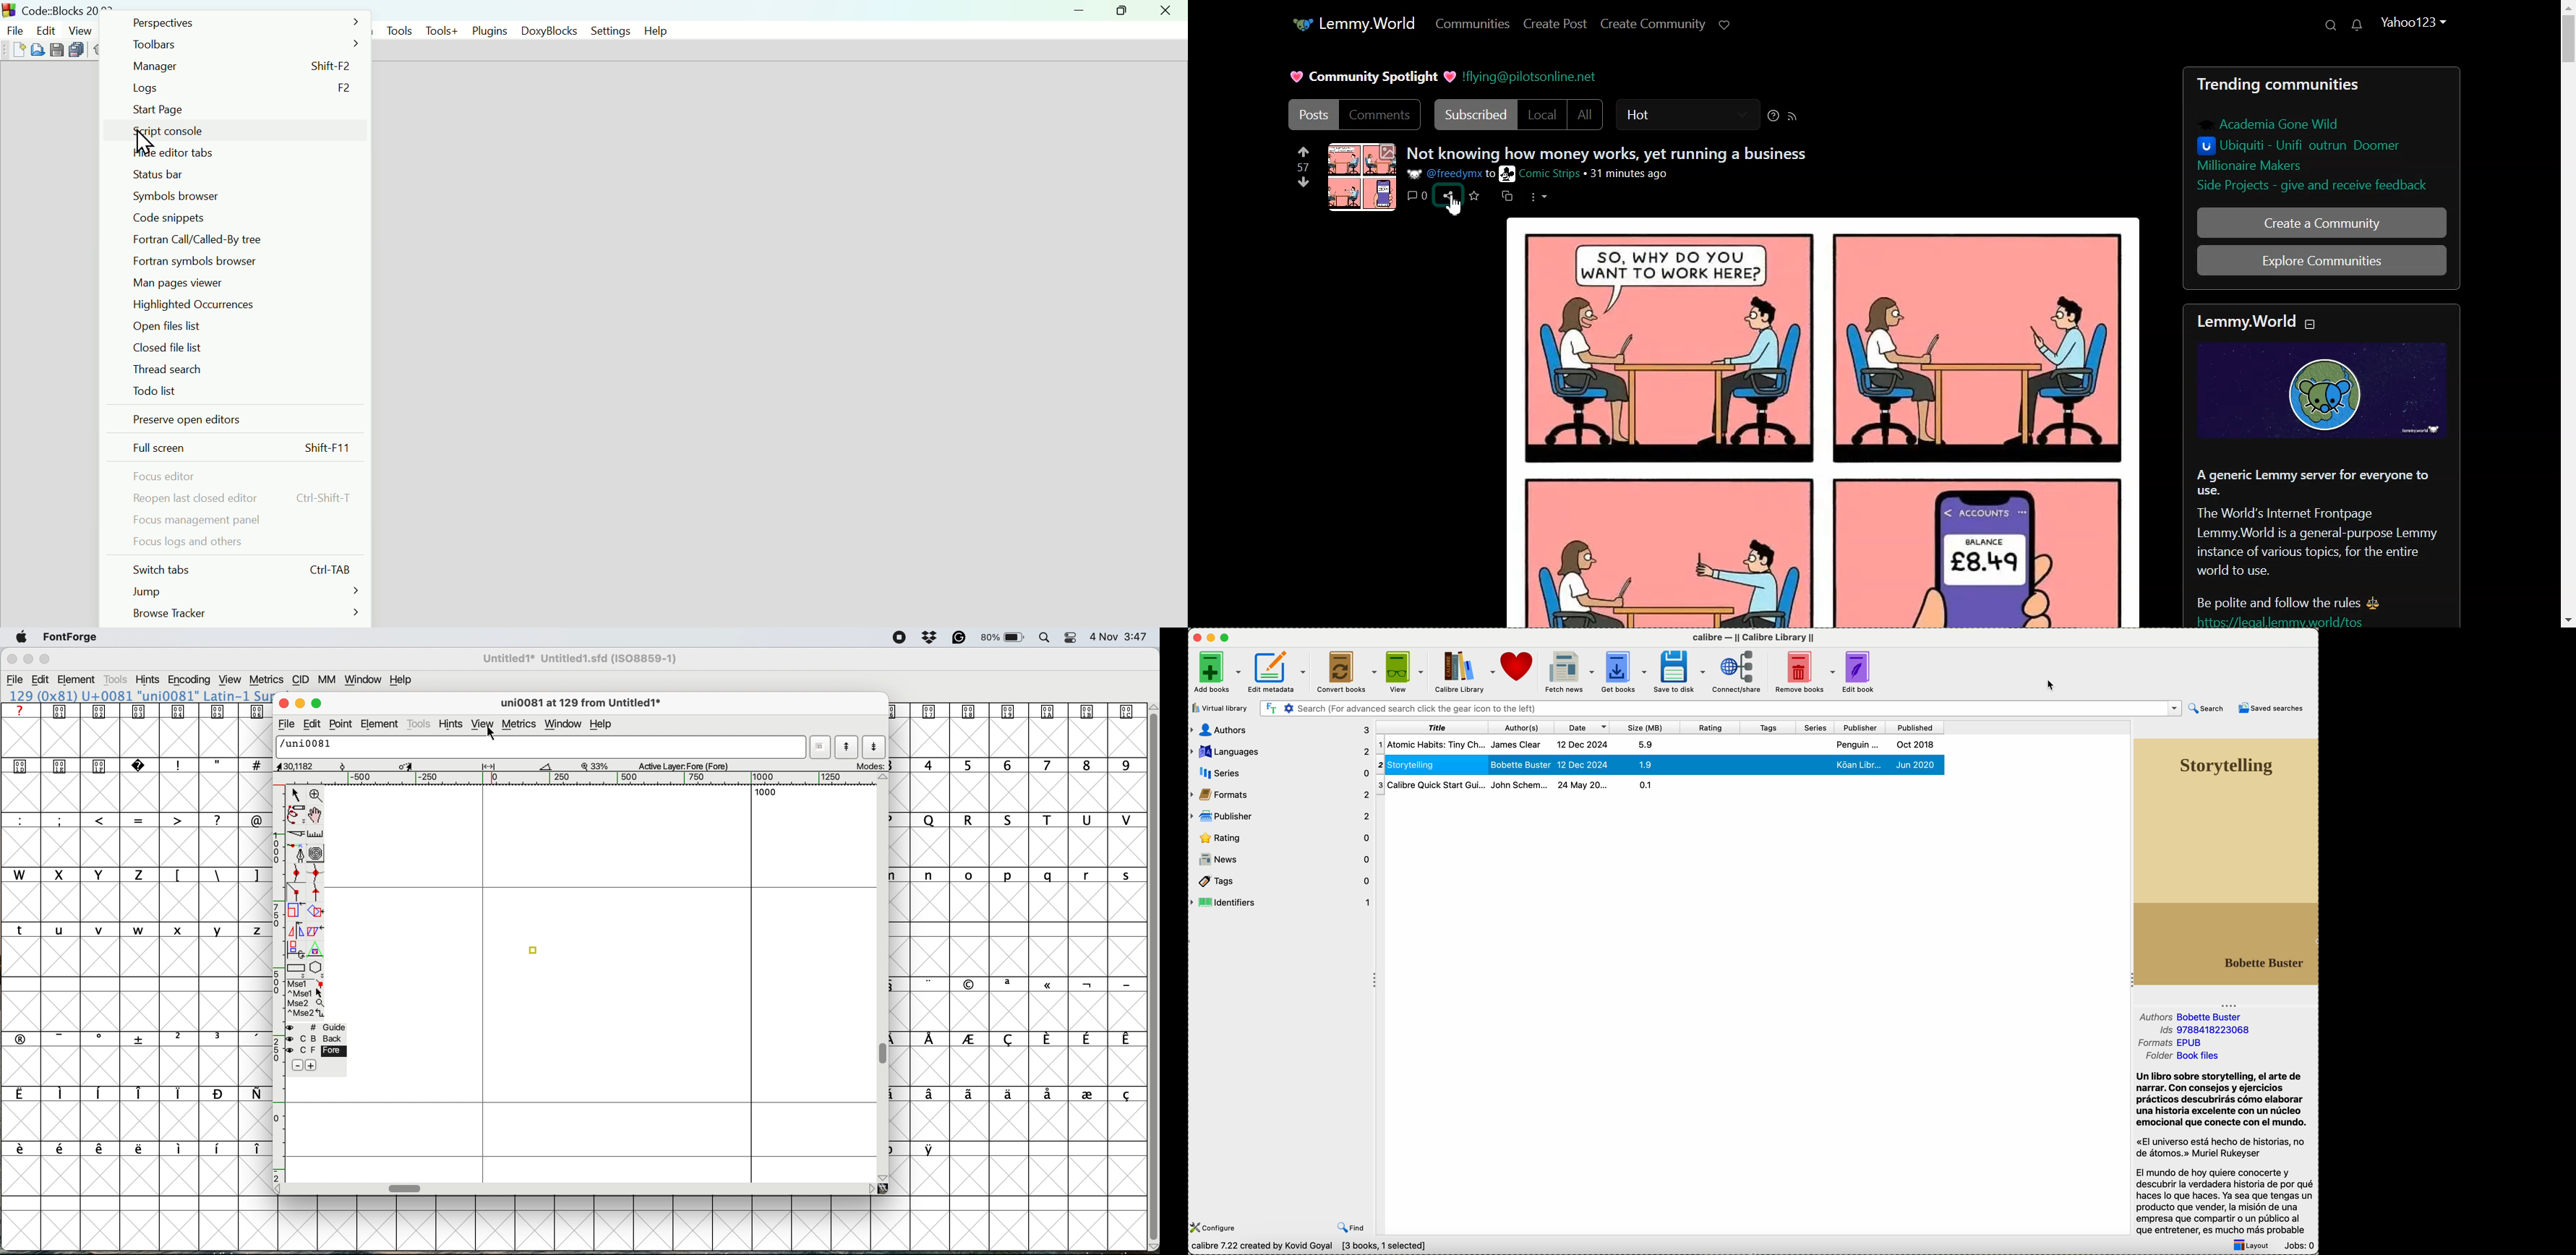 Image resolution: width=2576 pixels, height=1260 pixels. I want to click on Encoding, so click(191, 680).